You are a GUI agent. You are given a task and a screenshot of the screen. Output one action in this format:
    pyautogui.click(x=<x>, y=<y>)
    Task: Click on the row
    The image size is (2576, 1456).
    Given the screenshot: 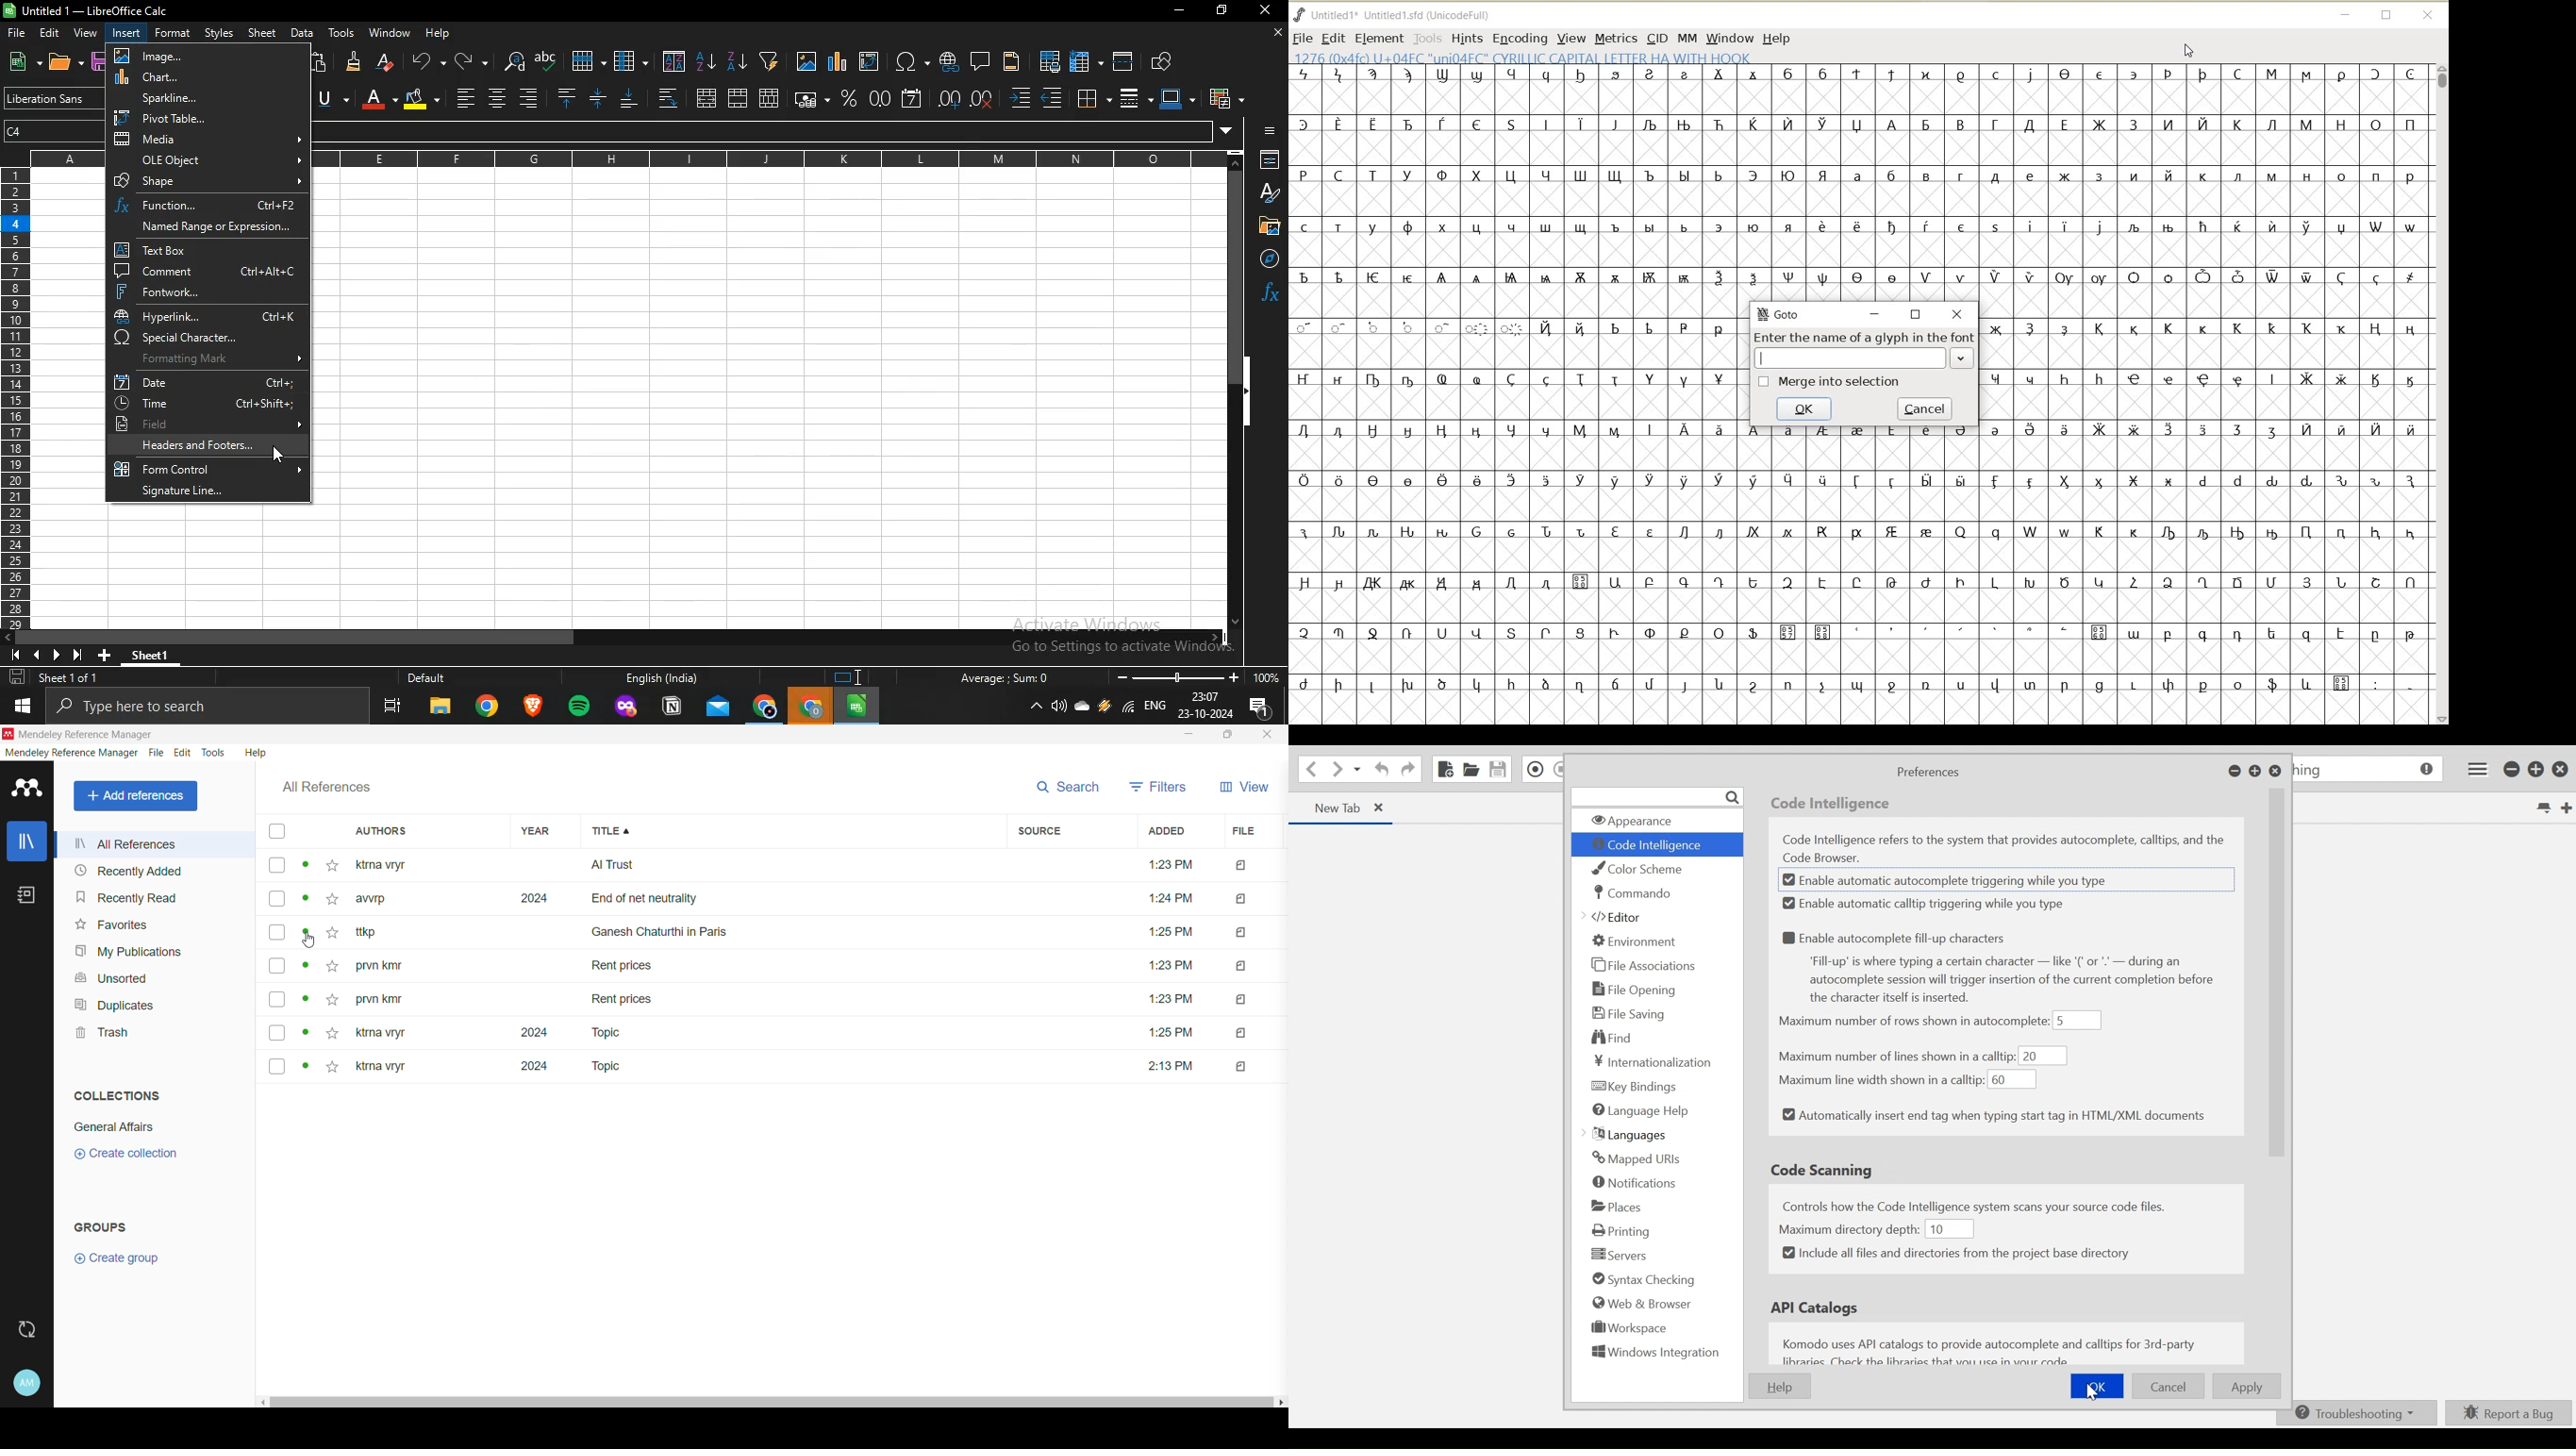 What is the action you would take?
    pyautogui.click(x=586, y=60)
    